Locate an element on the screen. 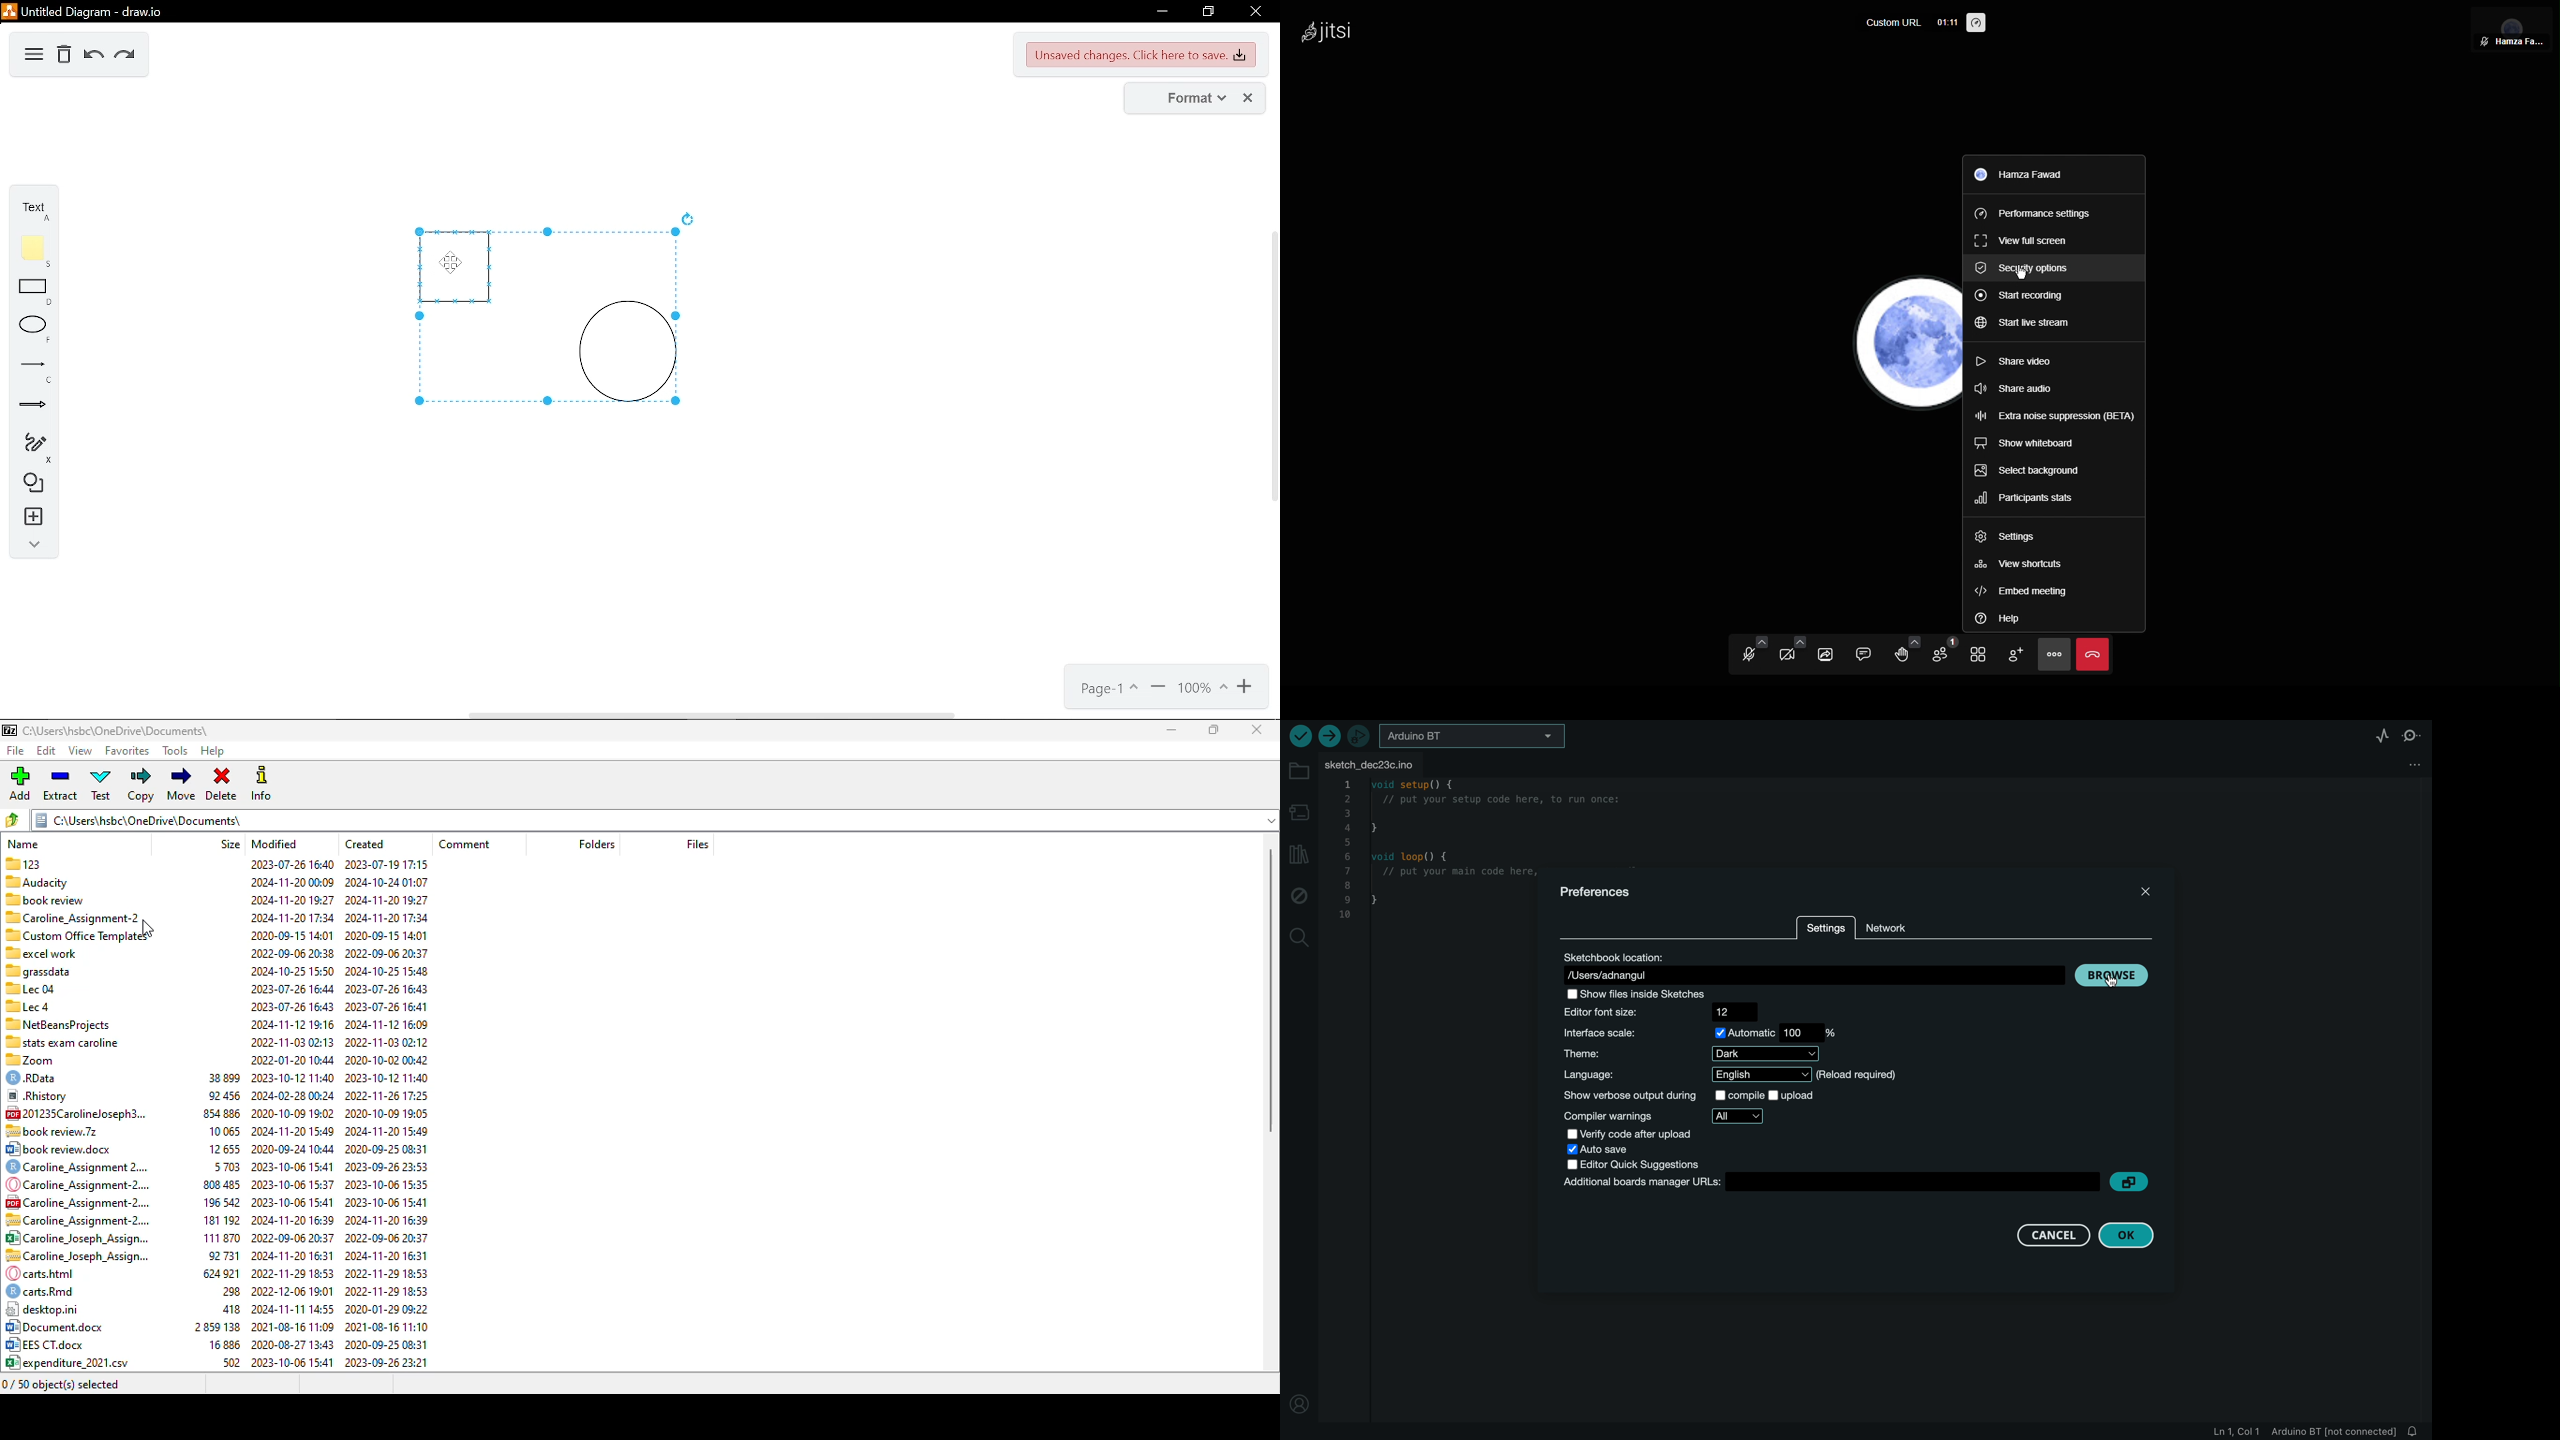 This screenshot has width=2576, height=1456. grouped circle and square selected is located at coordinates (547, 317).